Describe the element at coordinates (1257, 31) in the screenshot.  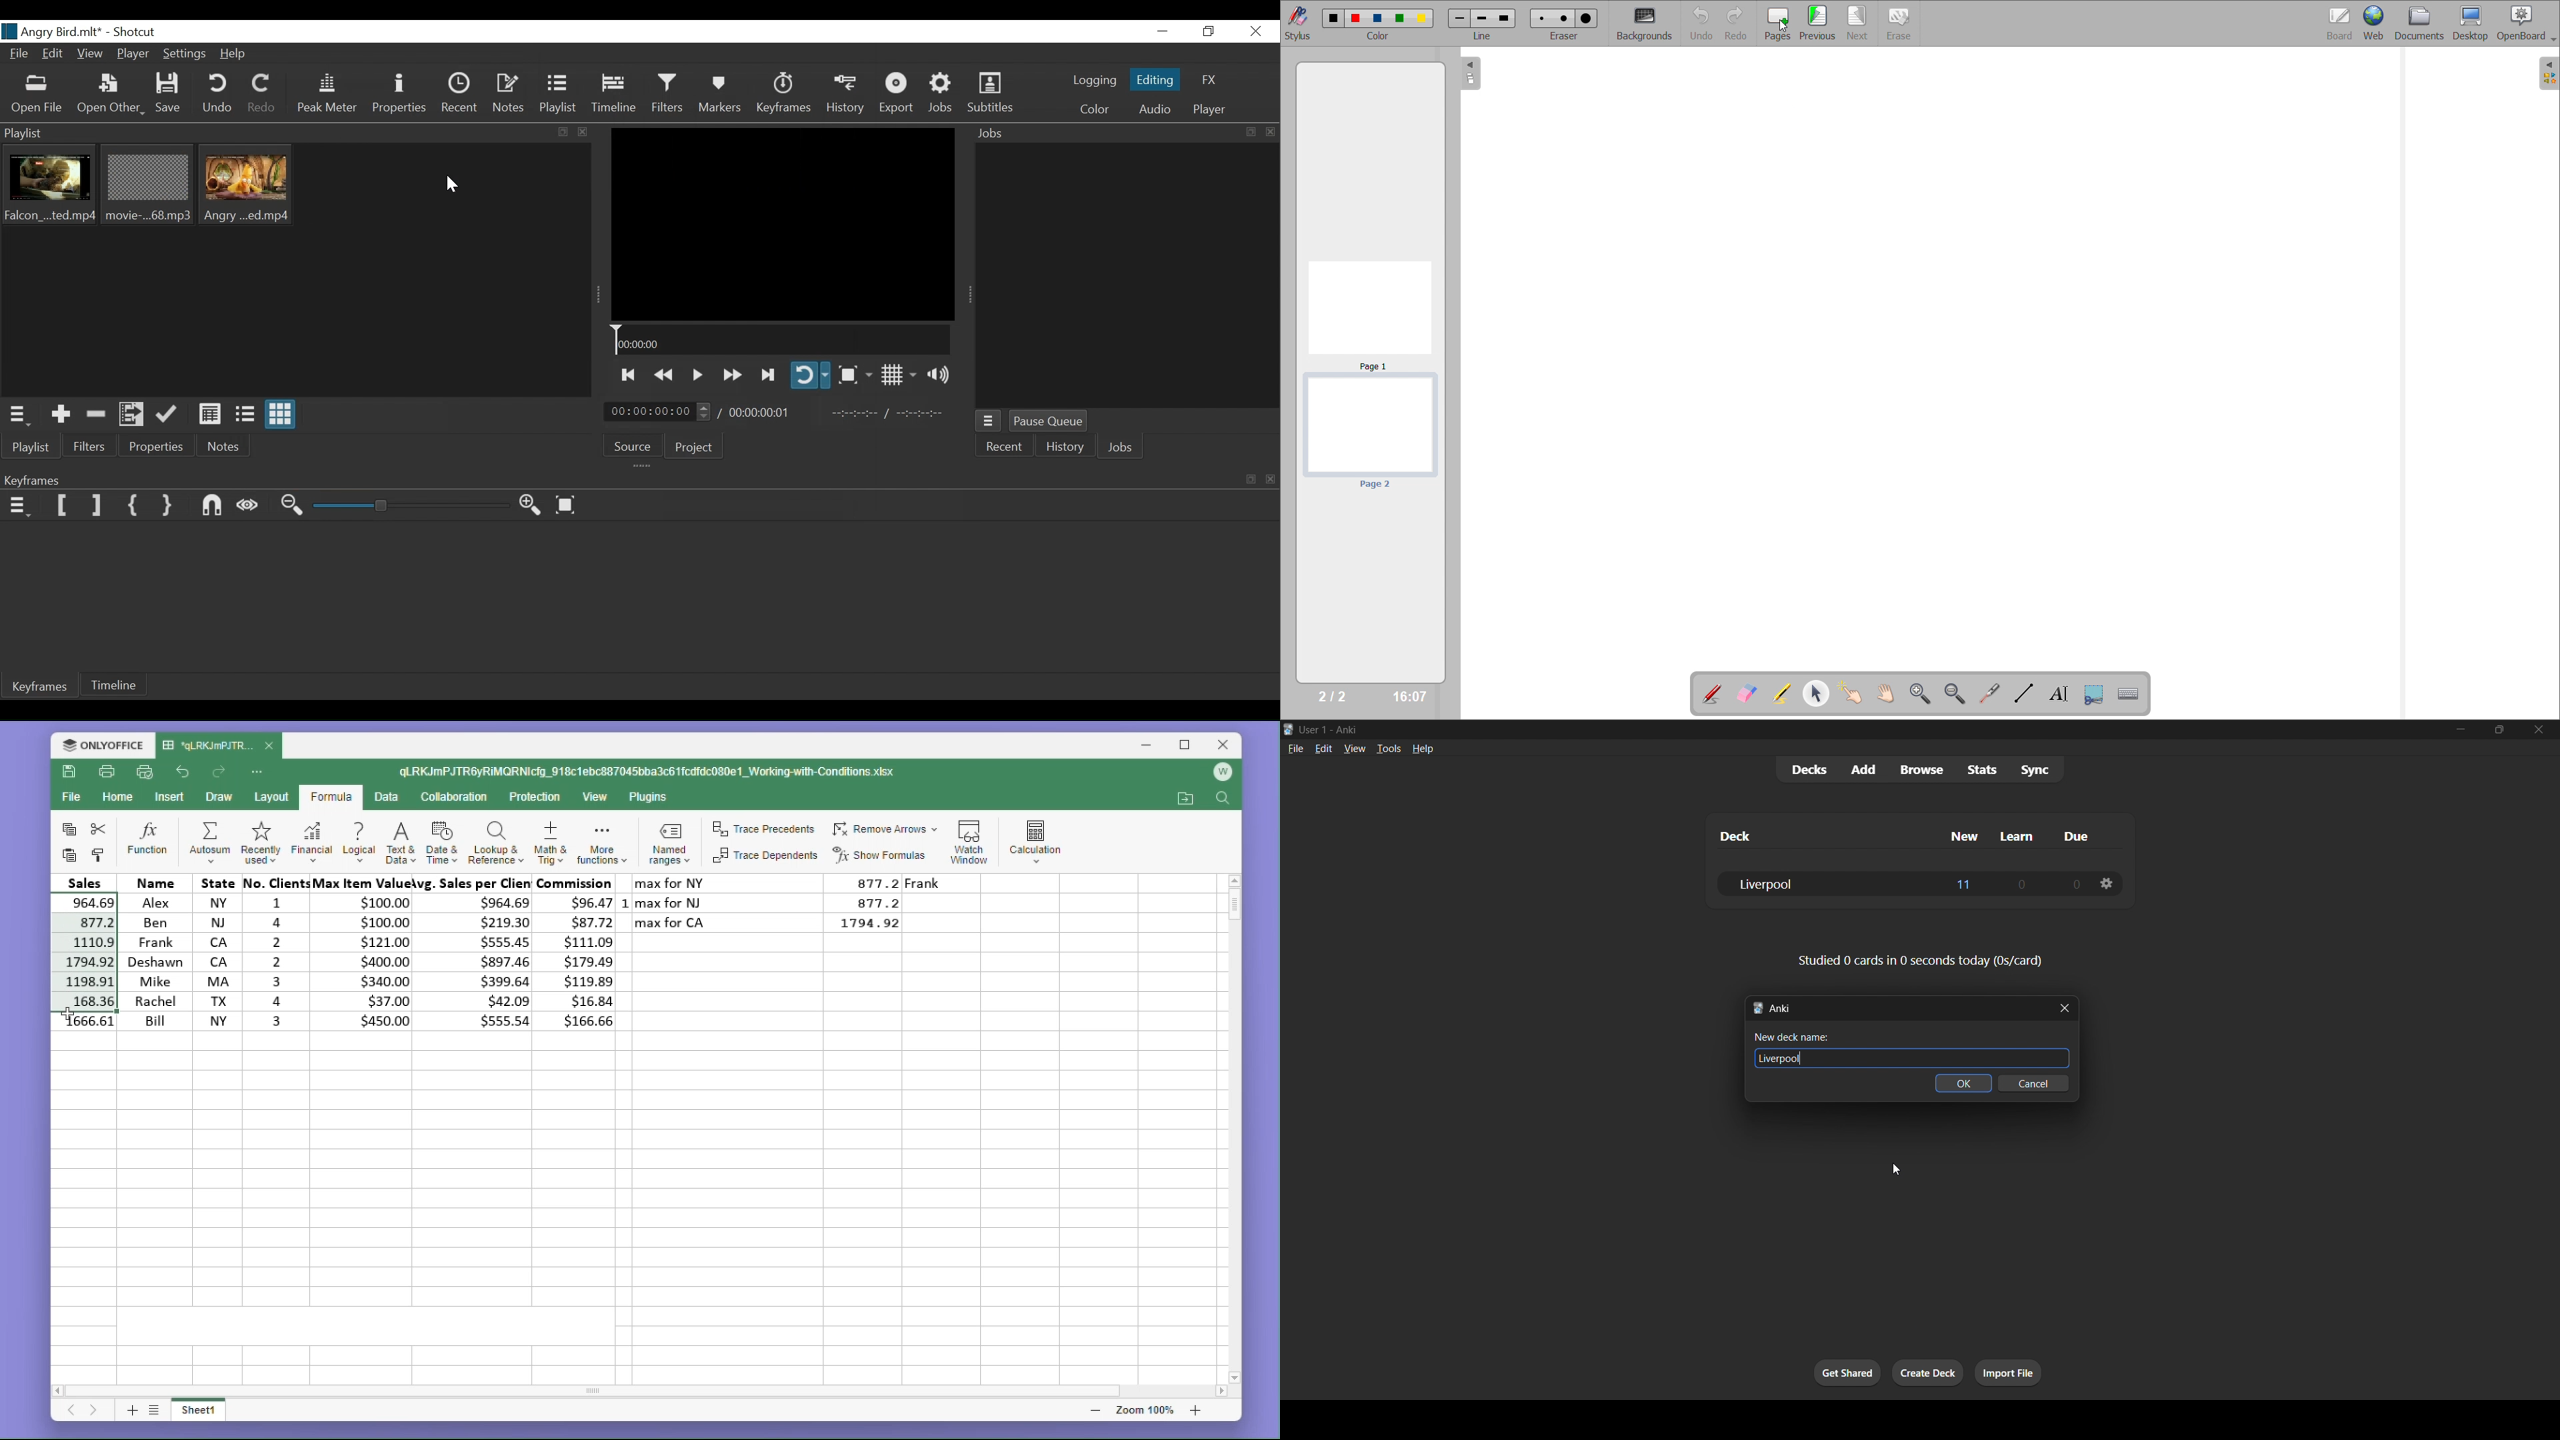
I see `Close` at that location.